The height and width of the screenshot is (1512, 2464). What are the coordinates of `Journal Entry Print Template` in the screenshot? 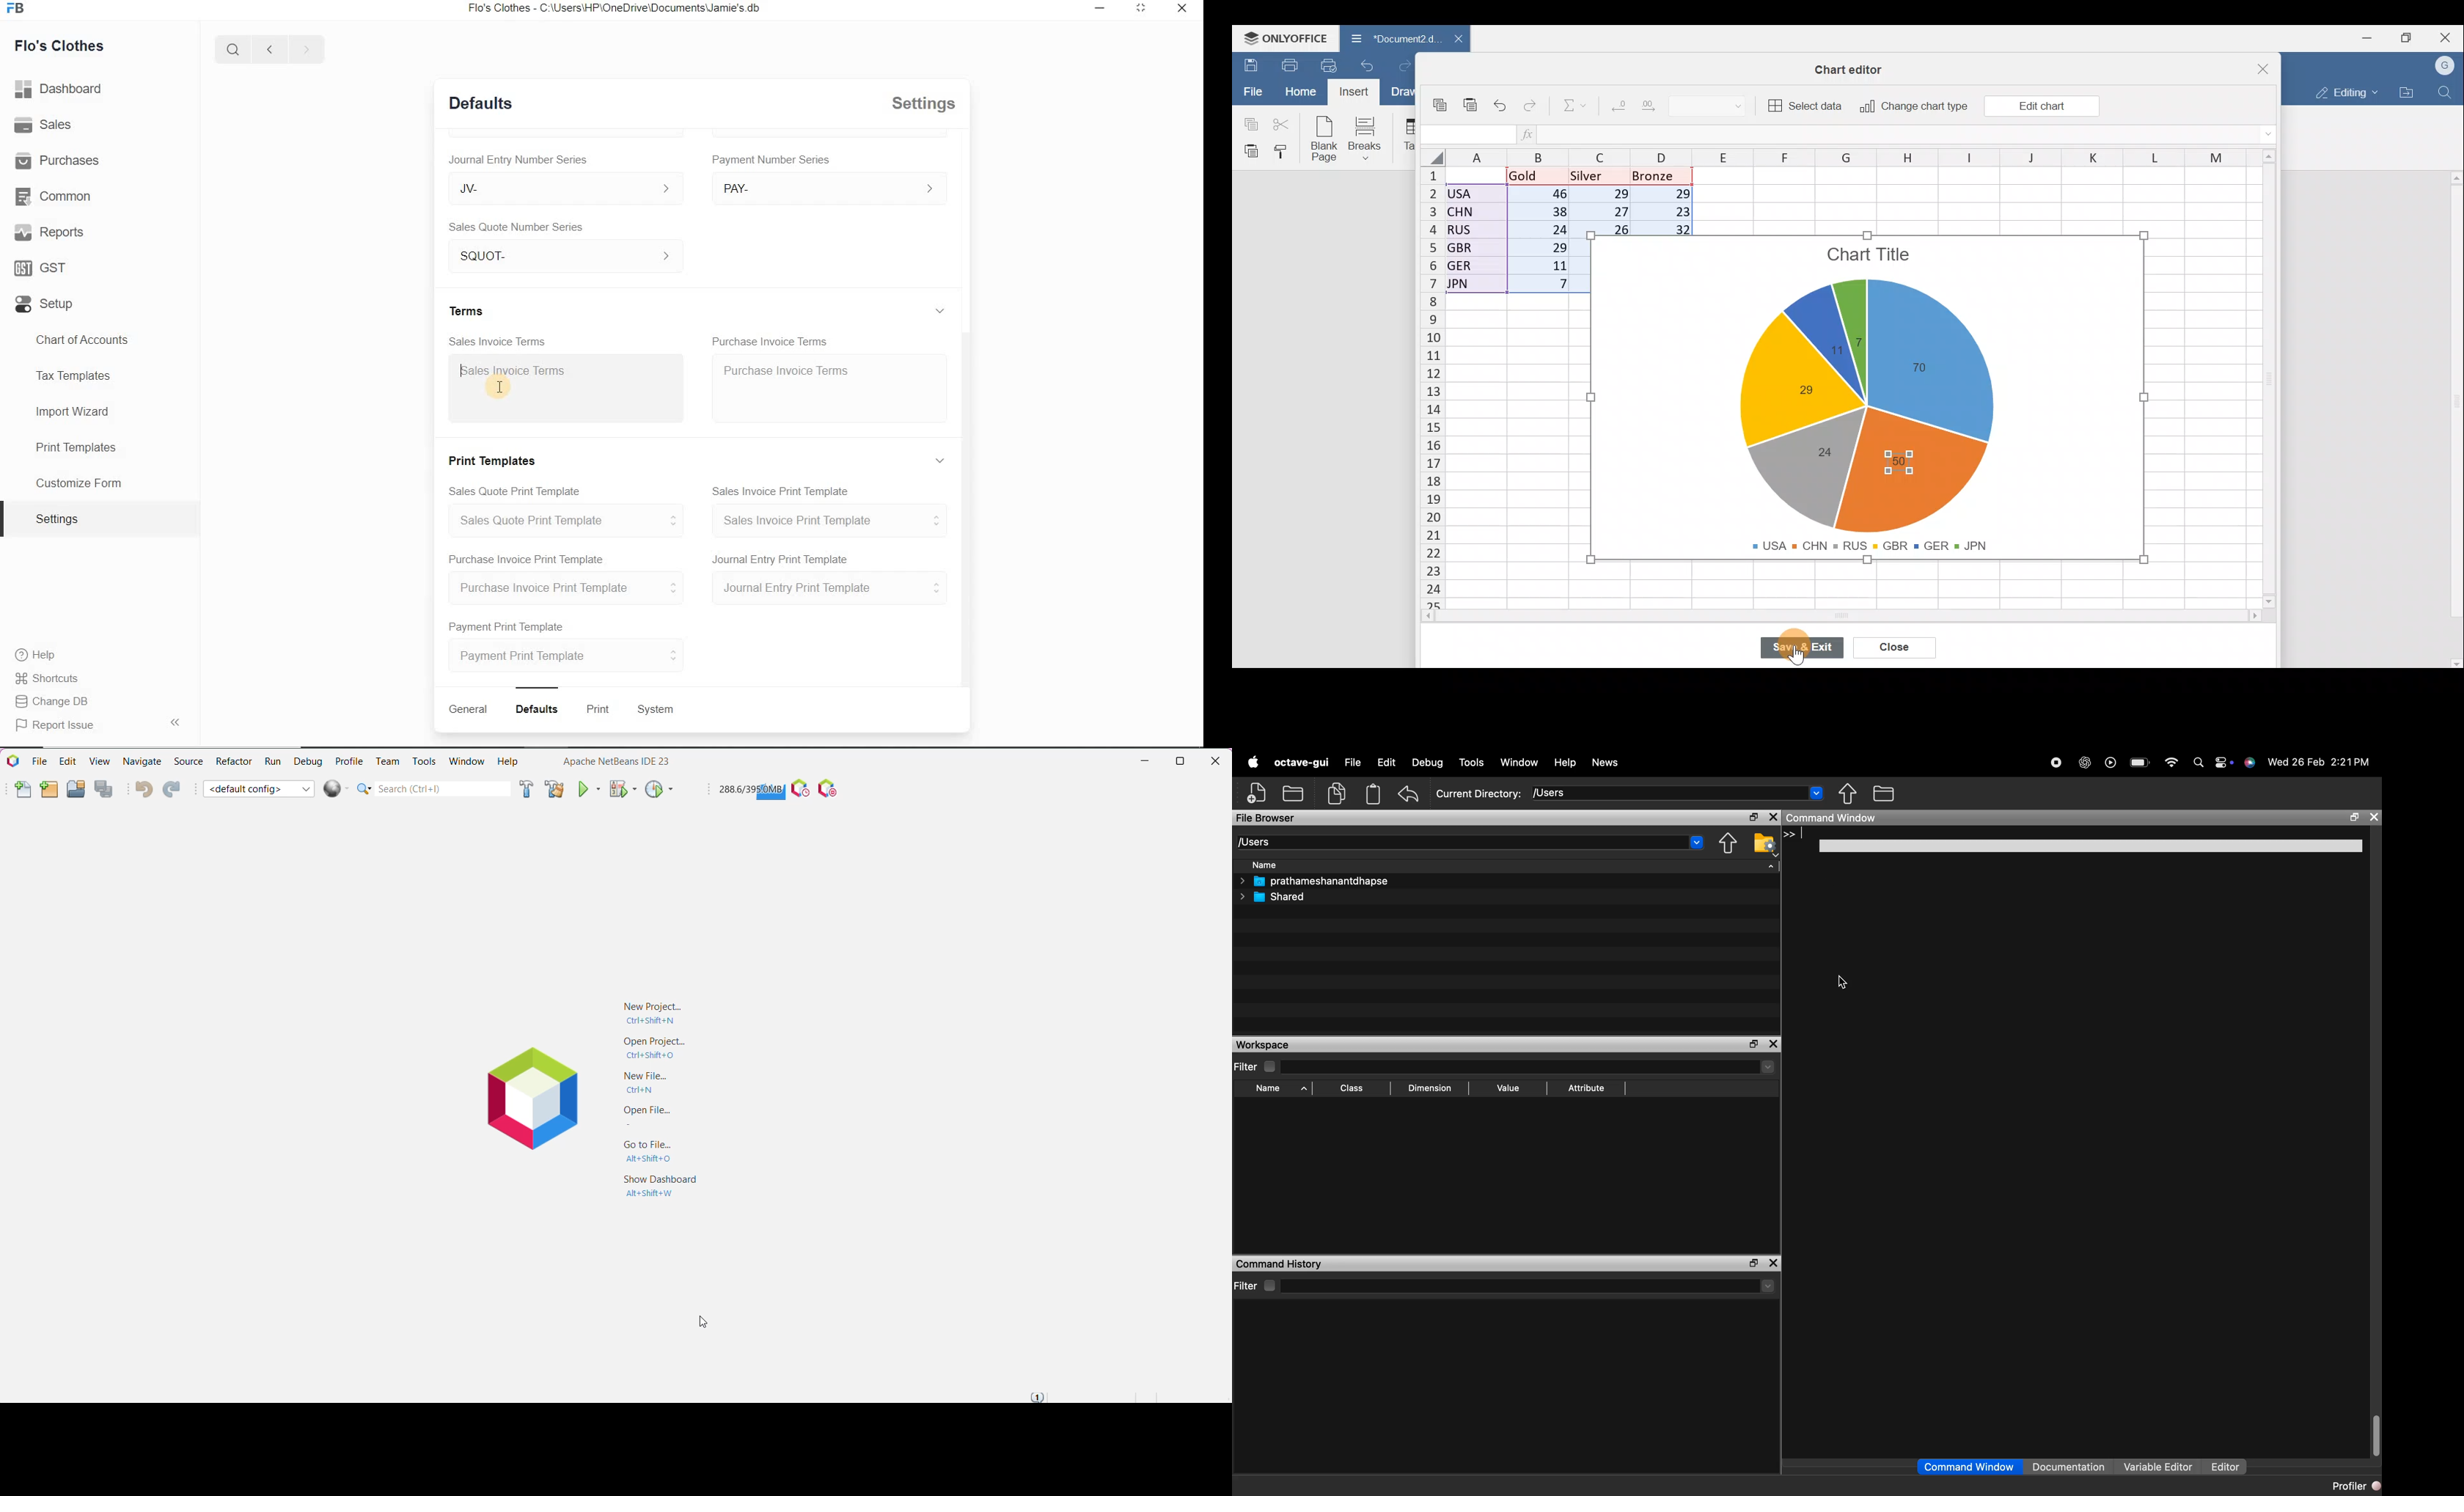 It's located at (830, 589).